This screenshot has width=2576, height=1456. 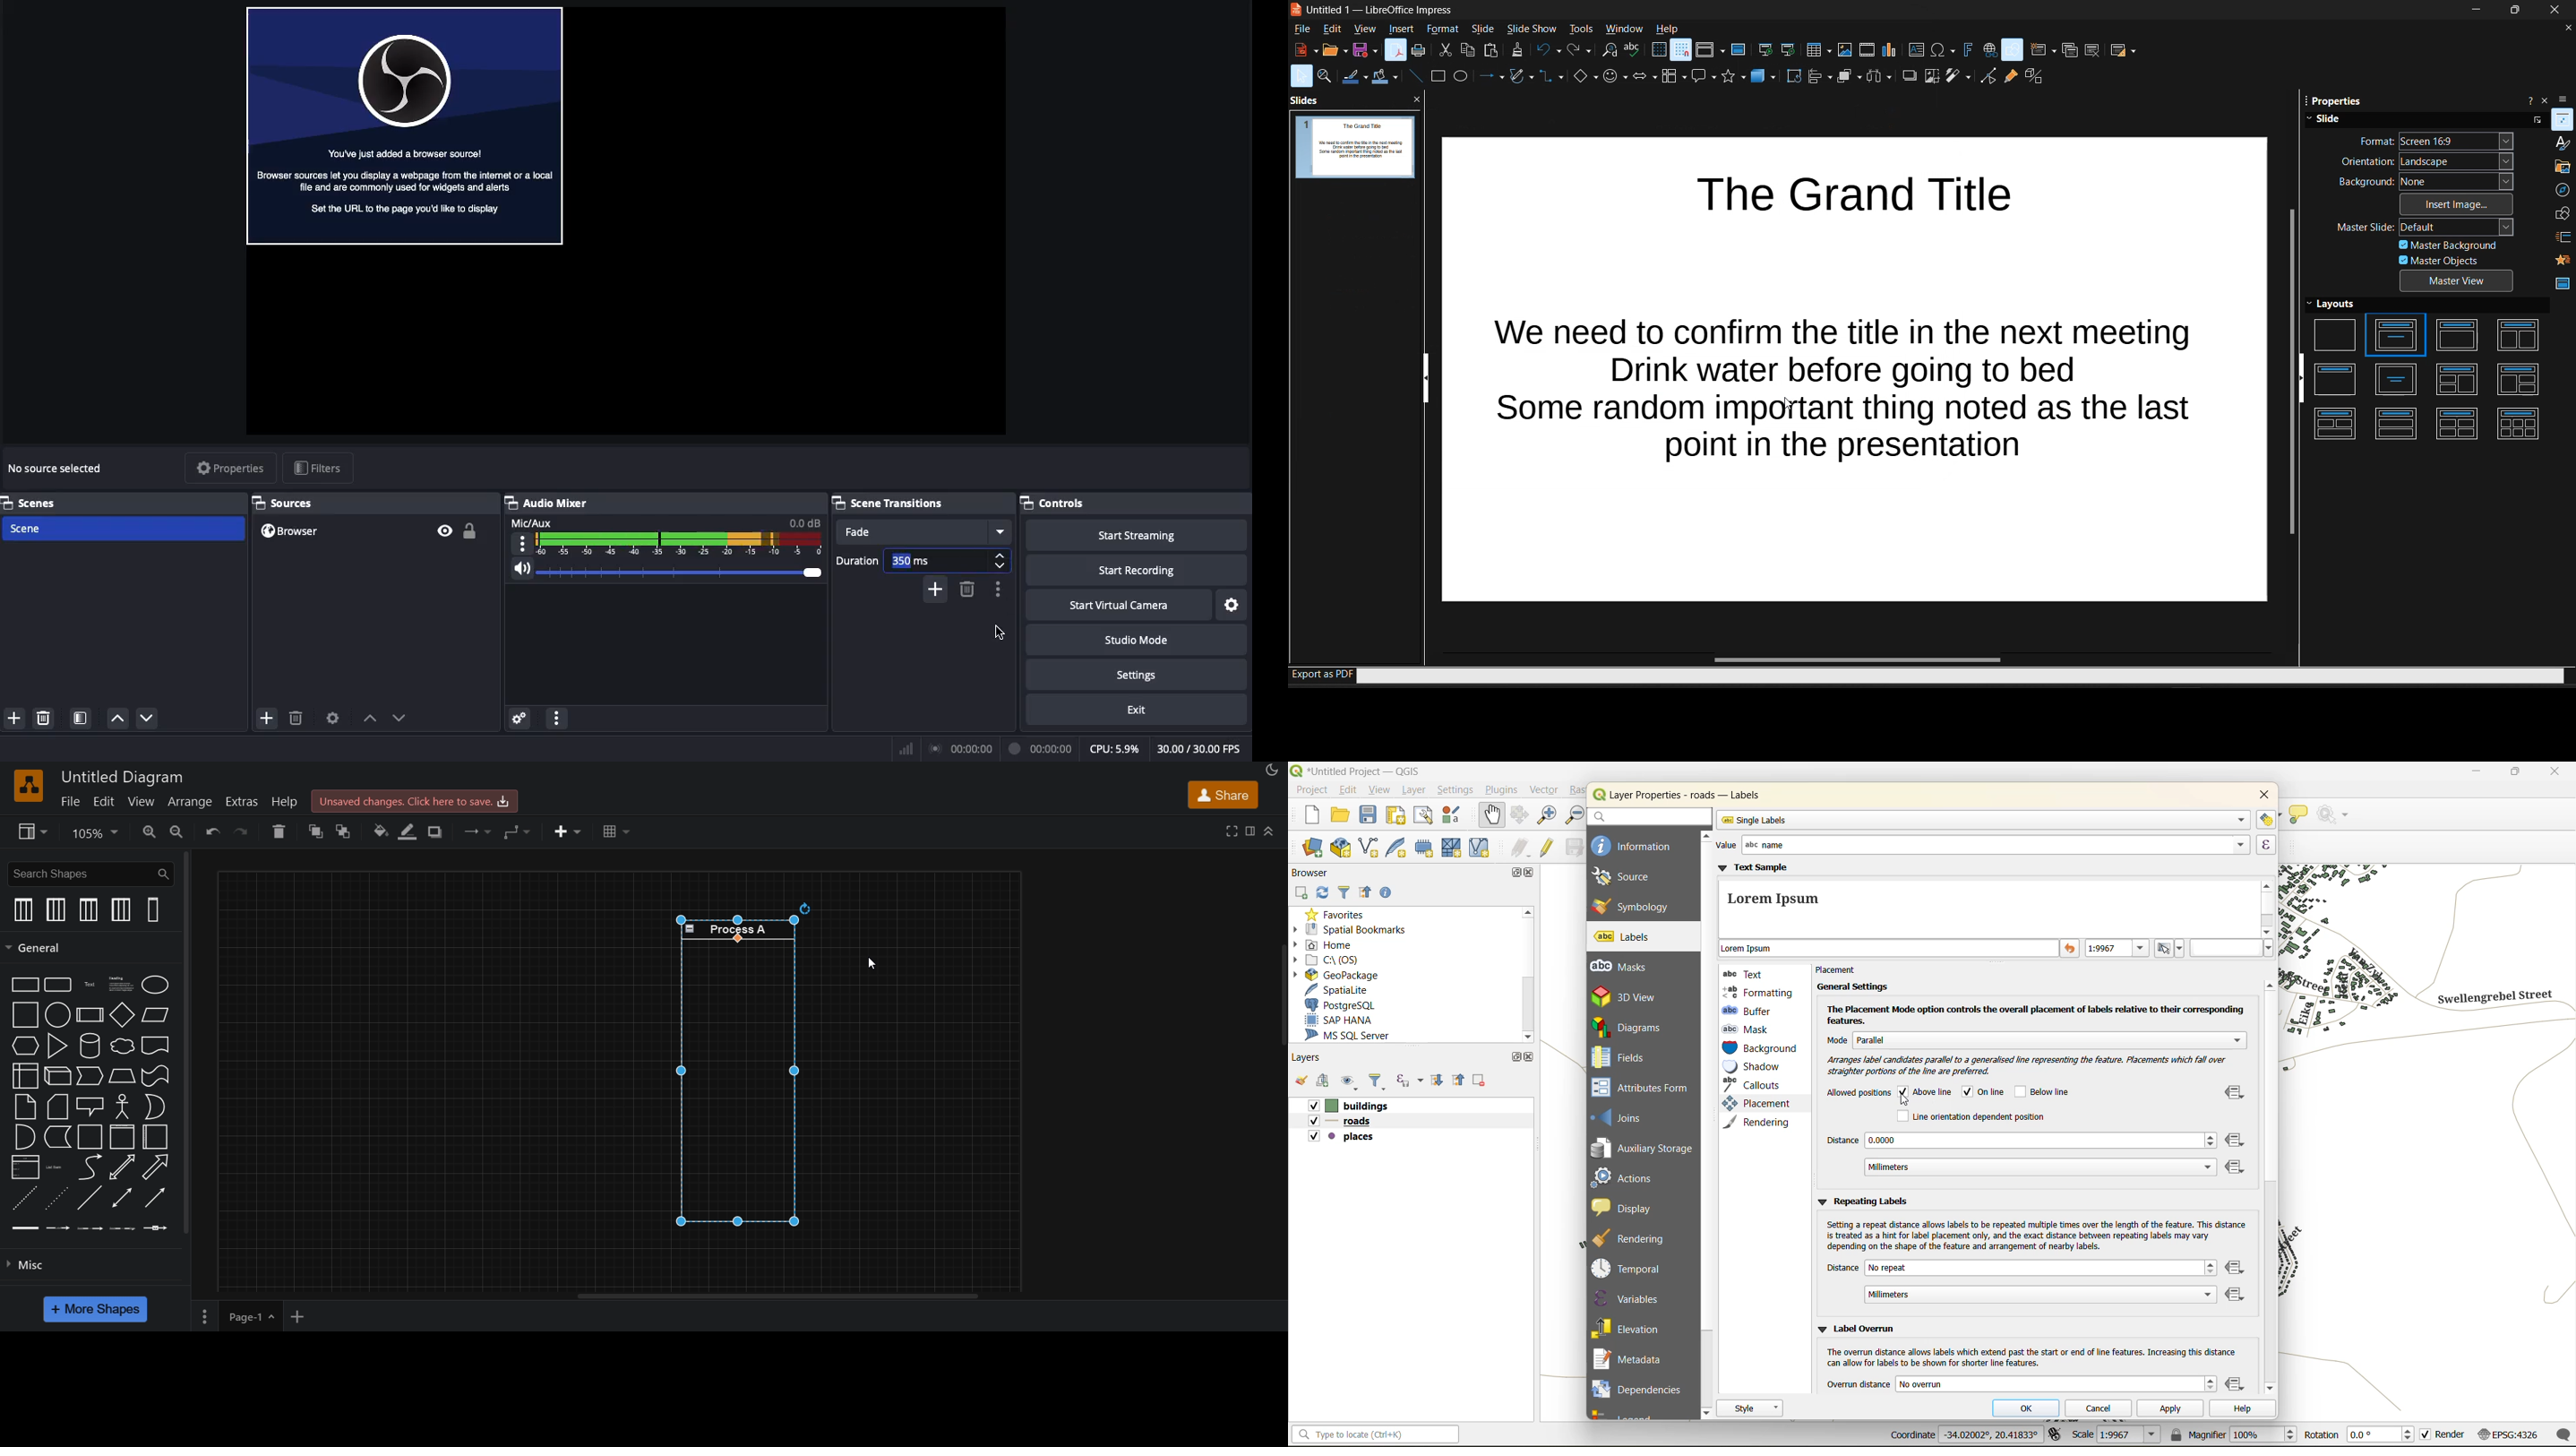 What do you see at coordinates (1304, 29) in the screenshot?
I see `file` at bounding box center [1304, 29].